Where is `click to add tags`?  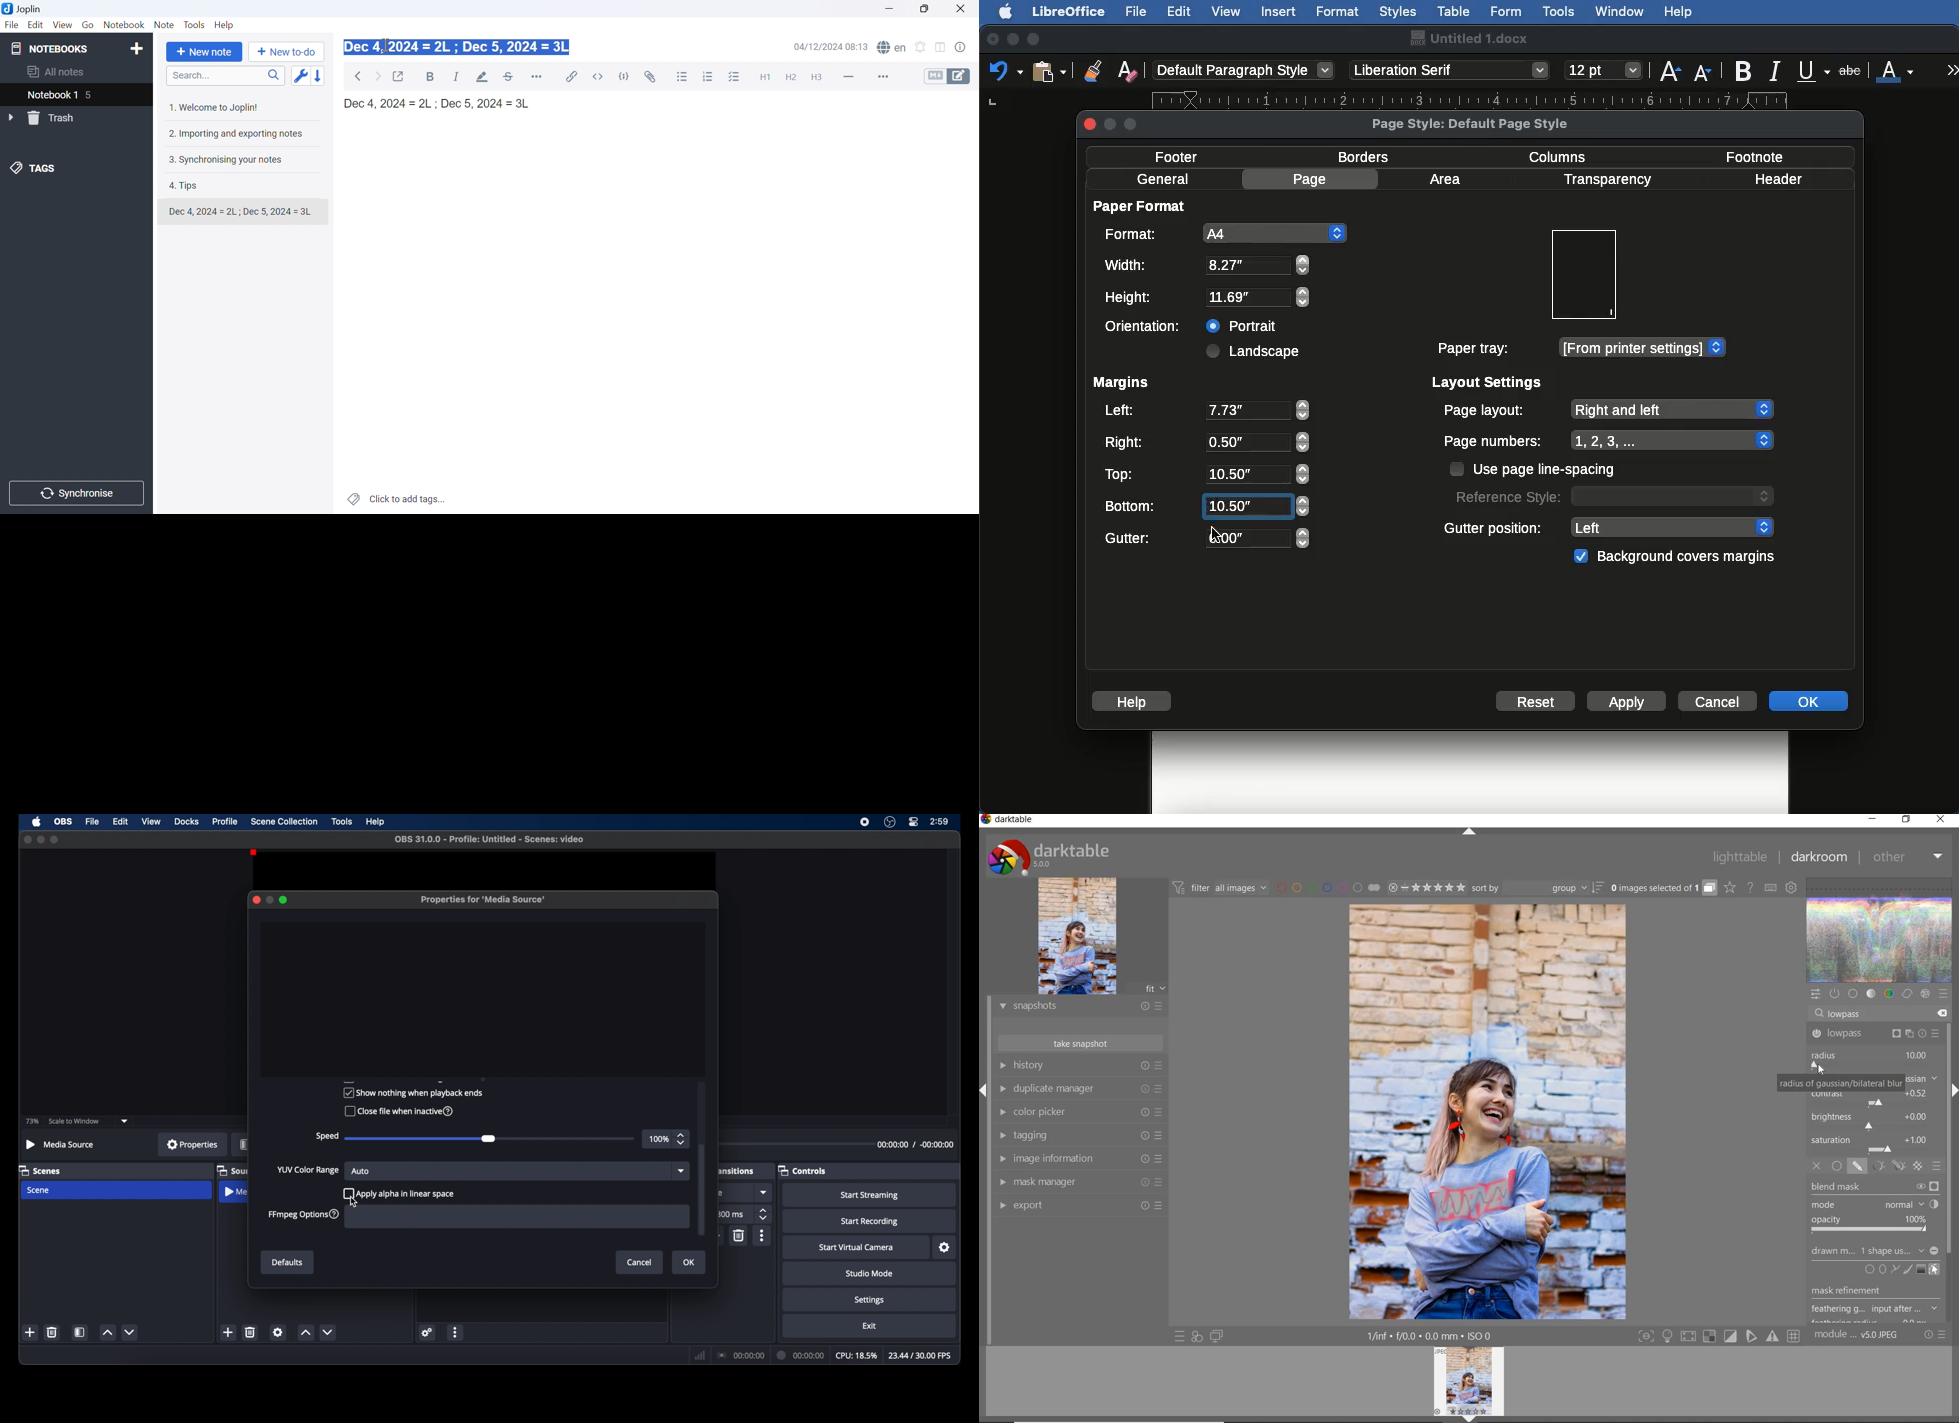
click to add tags is located at coordinates (398, 500).